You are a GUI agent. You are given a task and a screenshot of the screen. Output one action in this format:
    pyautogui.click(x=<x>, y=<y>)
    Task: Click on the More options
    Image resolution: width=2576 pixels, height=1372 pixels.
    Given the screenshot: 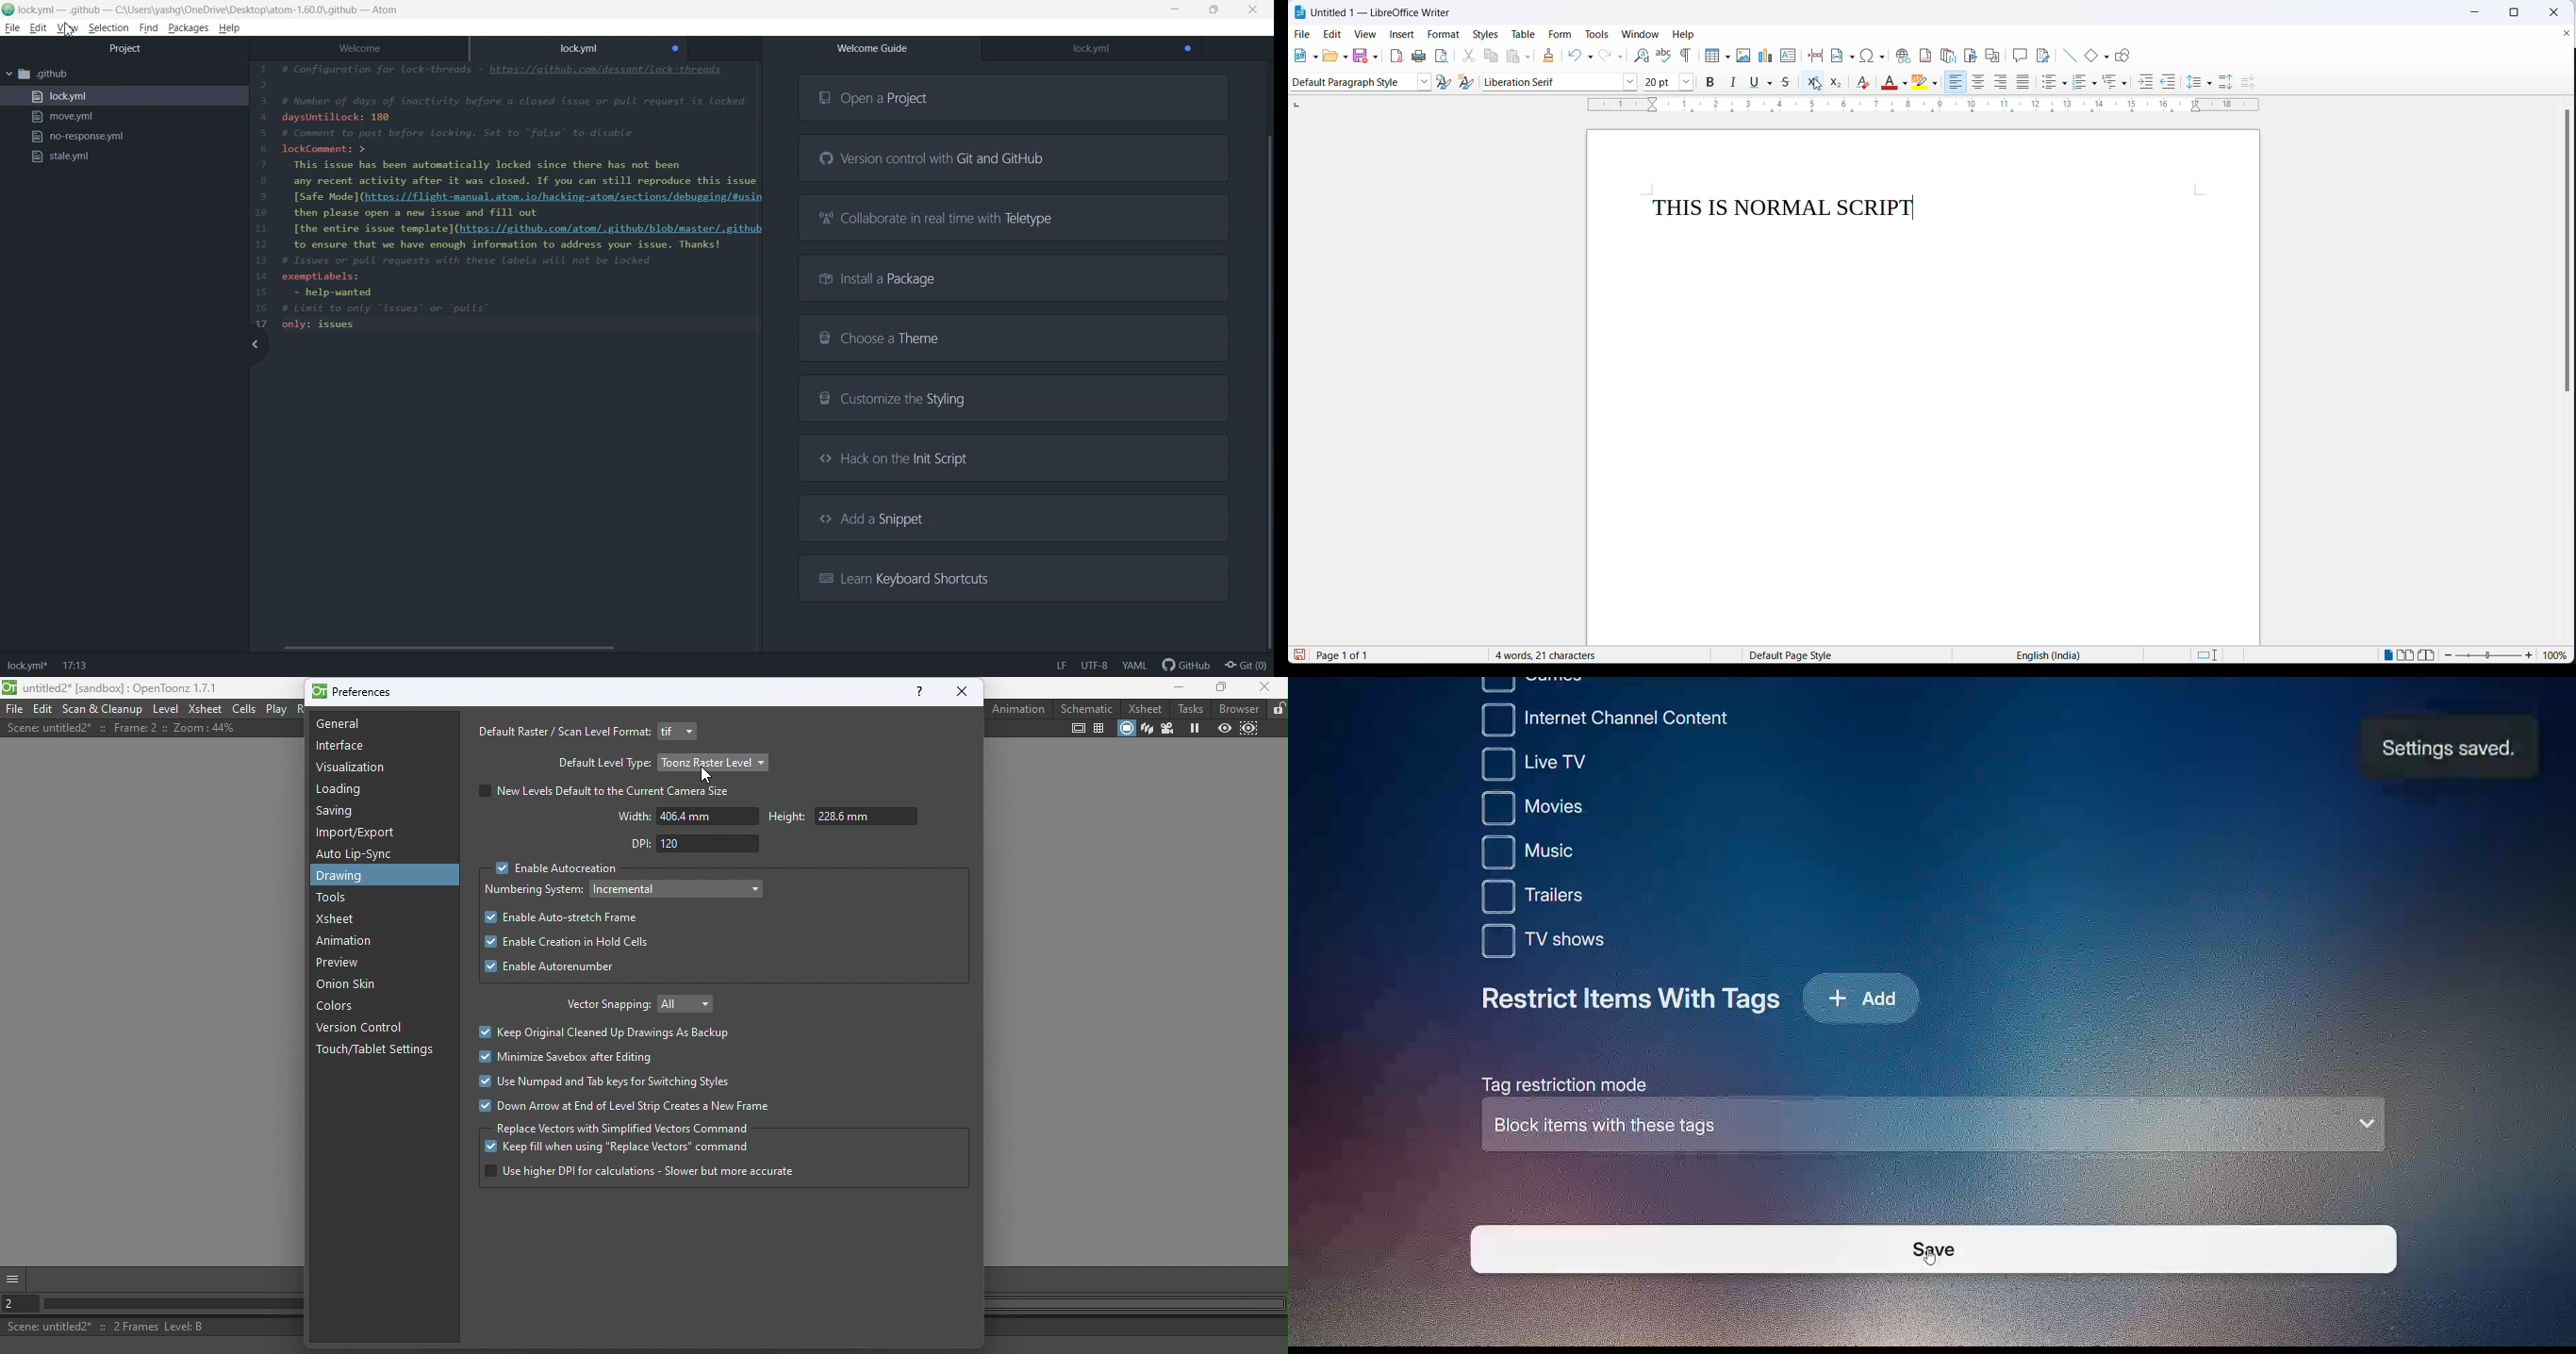 What is the action you would take?
    pyautogui.click(x=13, y=1277)
    